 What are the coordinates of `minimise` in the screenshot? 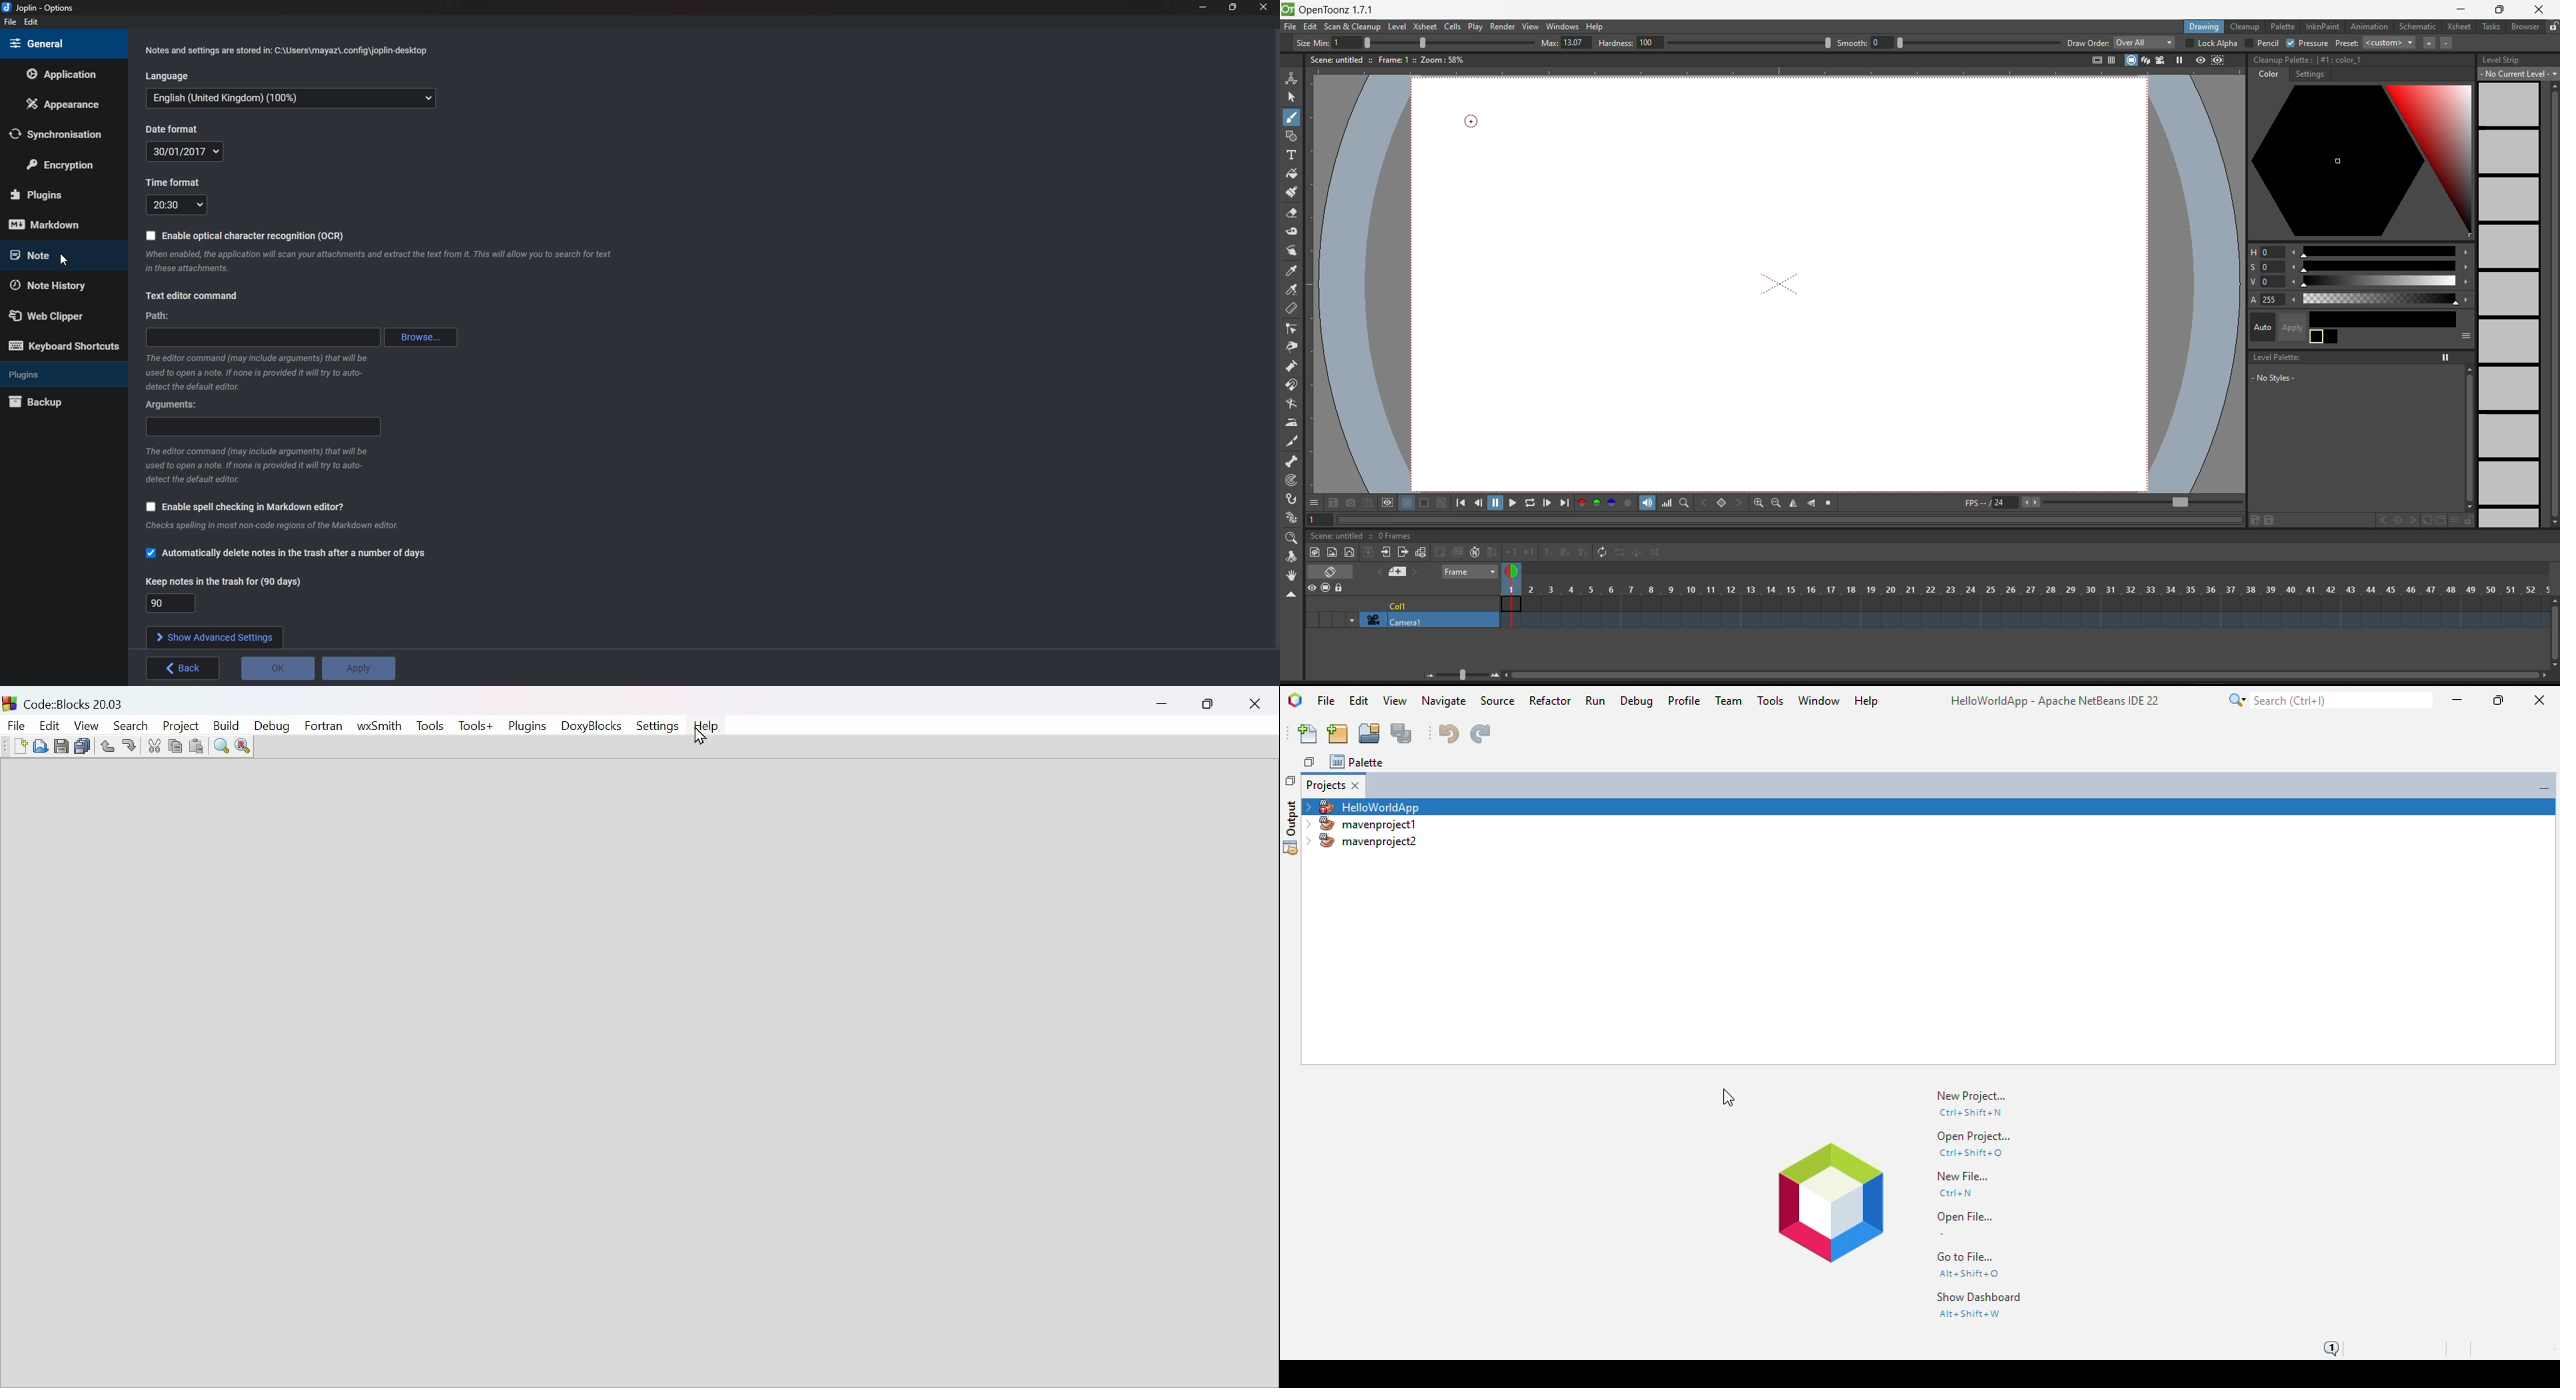 It's located at (1164, 700).